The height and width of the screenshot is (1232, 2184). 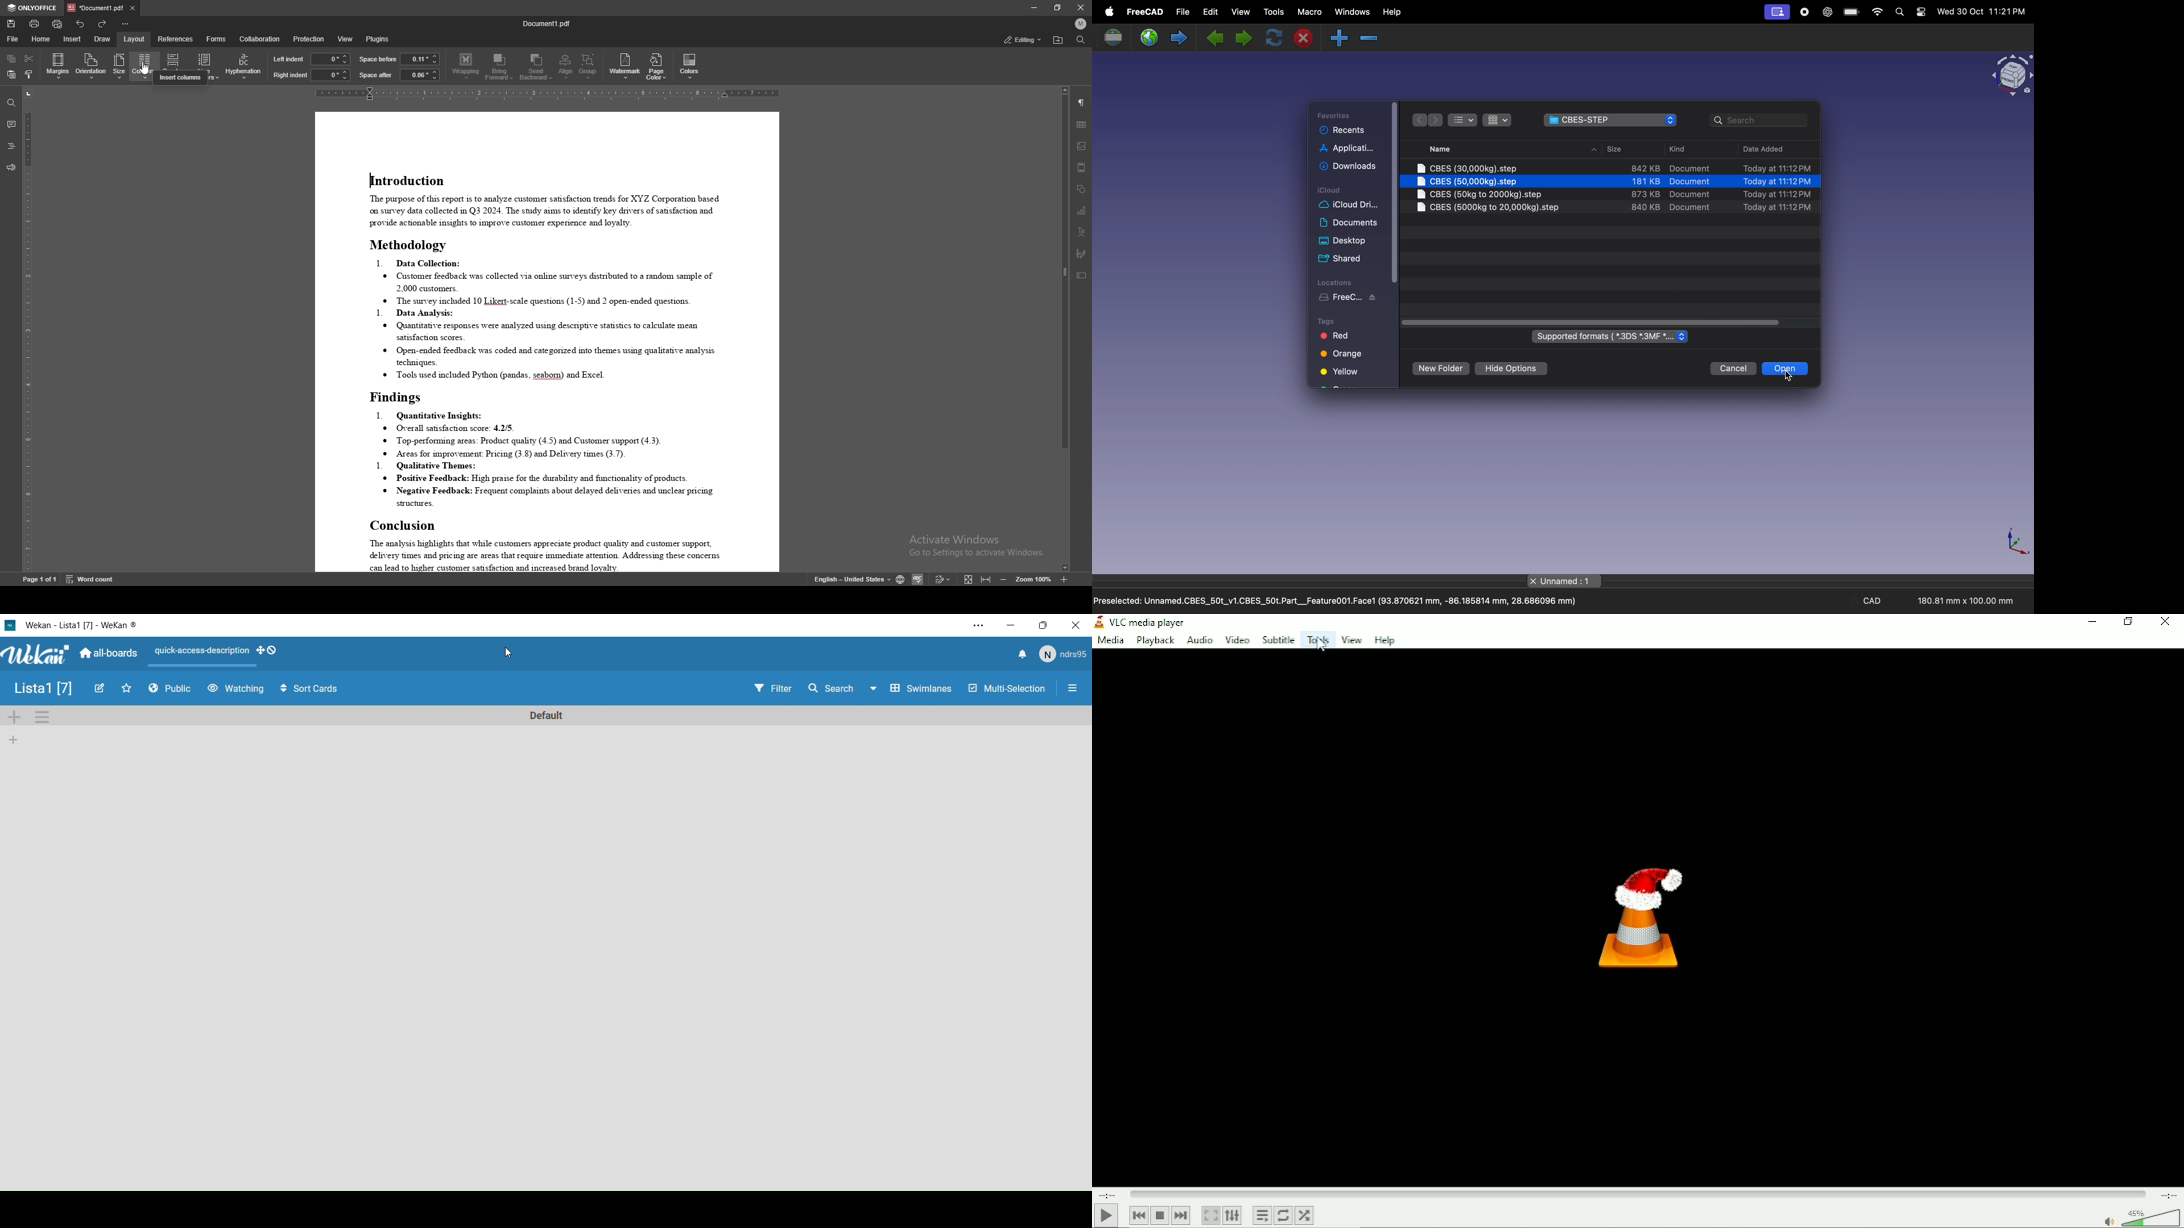 I want to click on open web site, so click(x=1149, y=37).